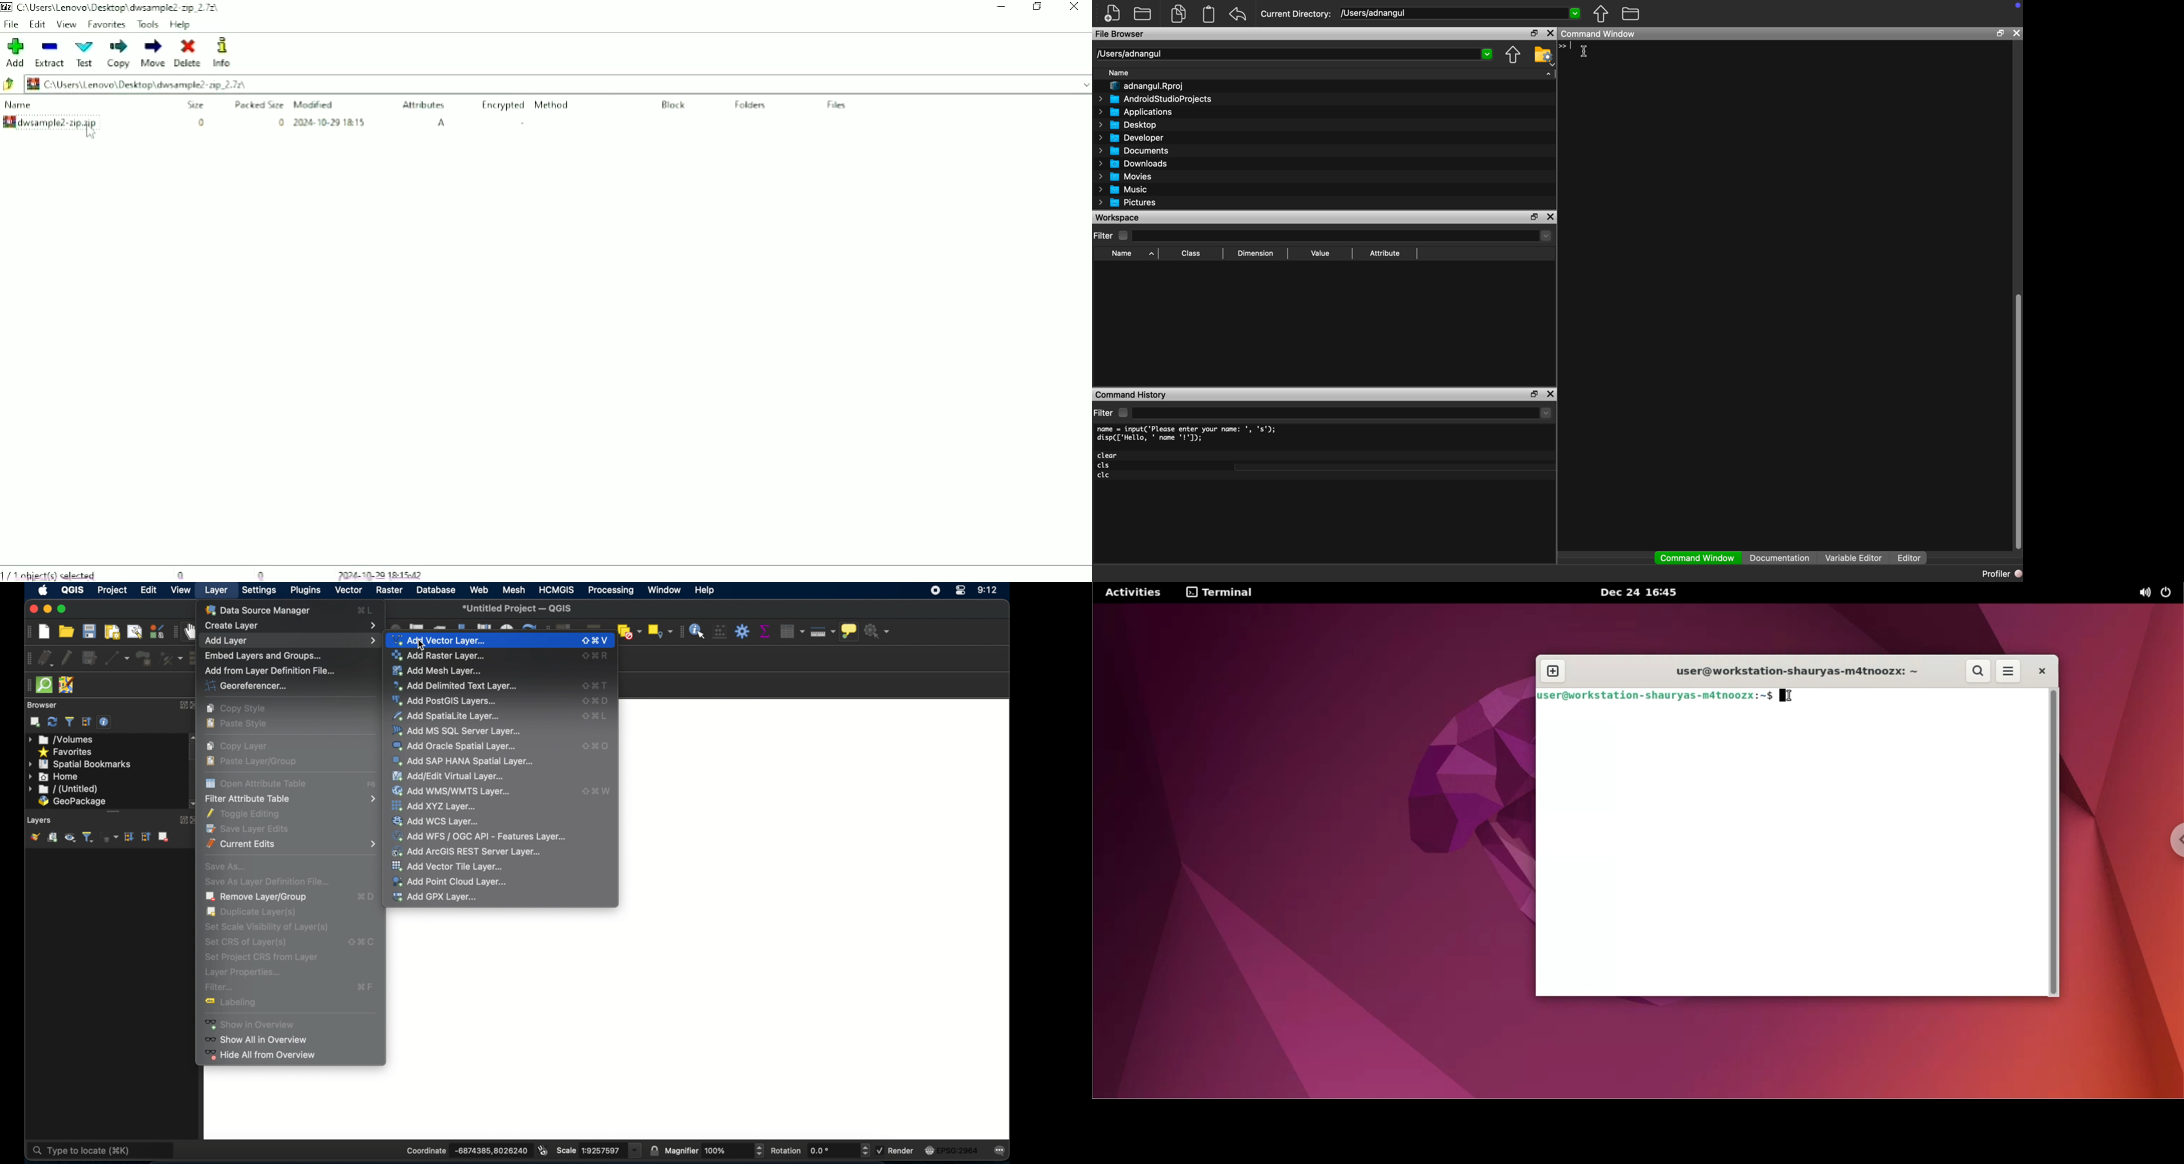 This screenshot has width=2184, height=1176. Describe the element at coordinates (482, 836) in the screenshot. I see `Add WFS/OGC API- Features Layer...` at that location.